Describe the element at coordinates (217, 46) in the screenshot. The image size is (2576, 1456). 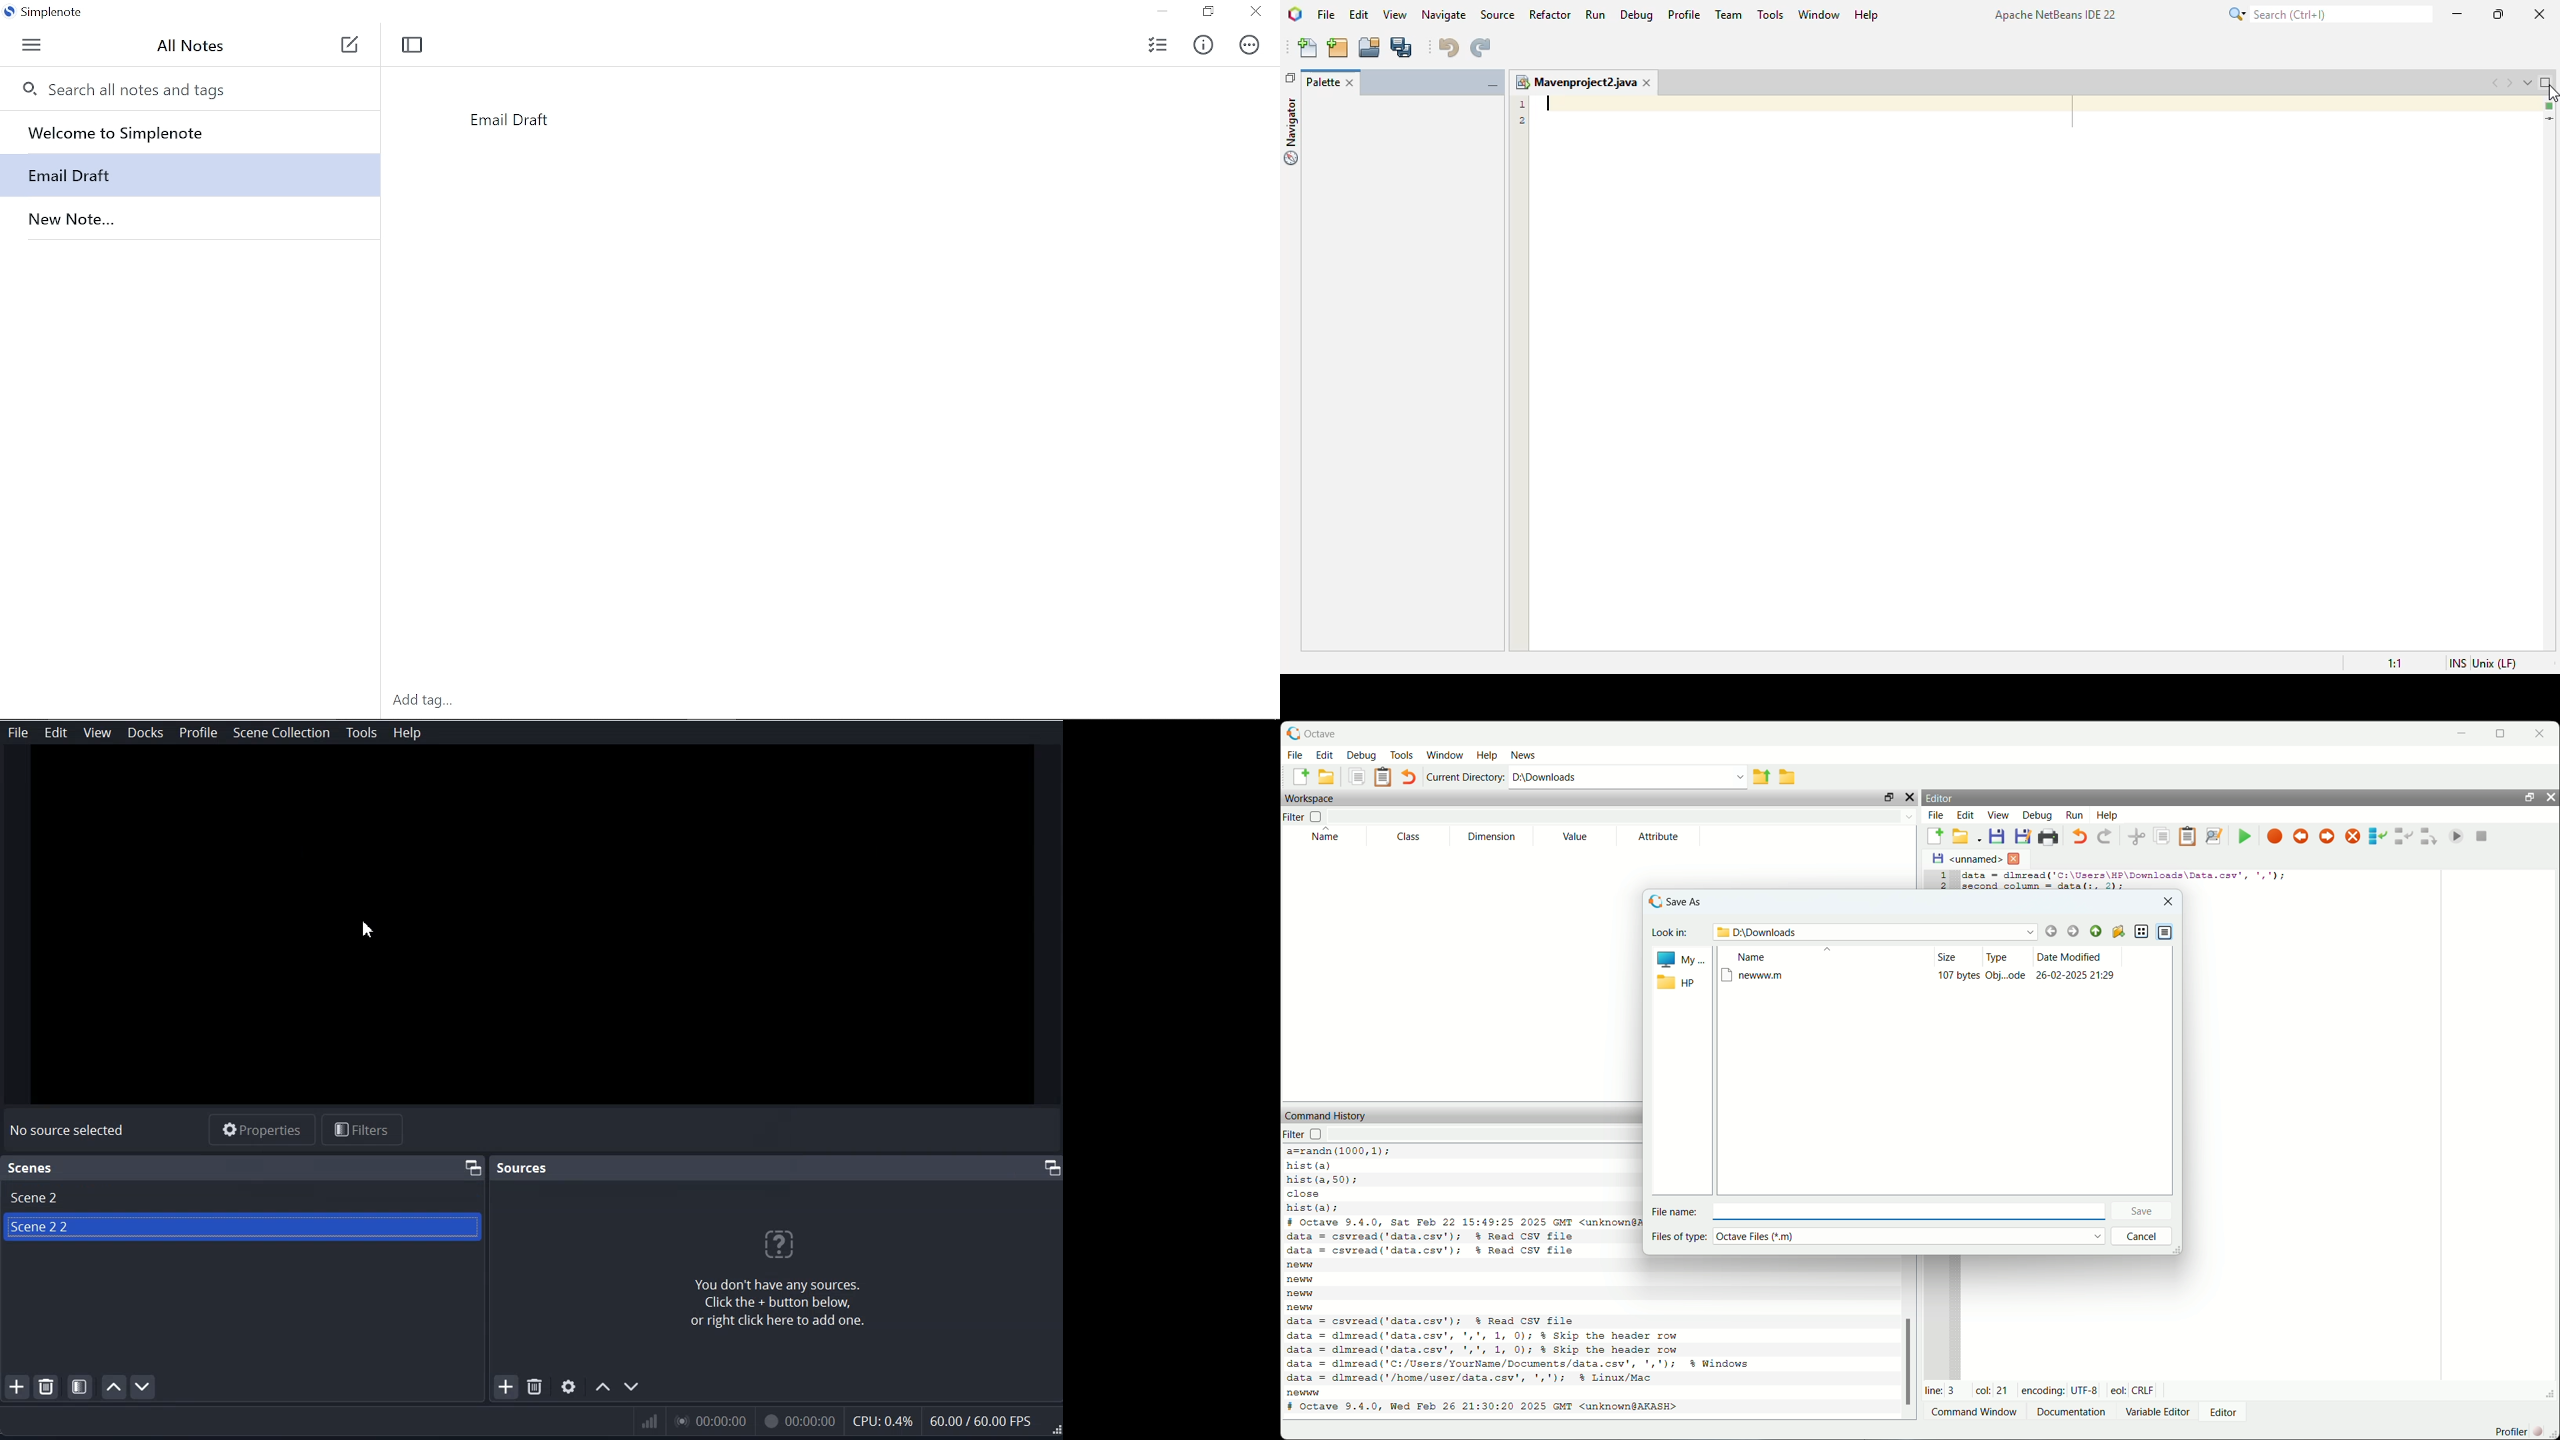
I see `All notes` at that location.